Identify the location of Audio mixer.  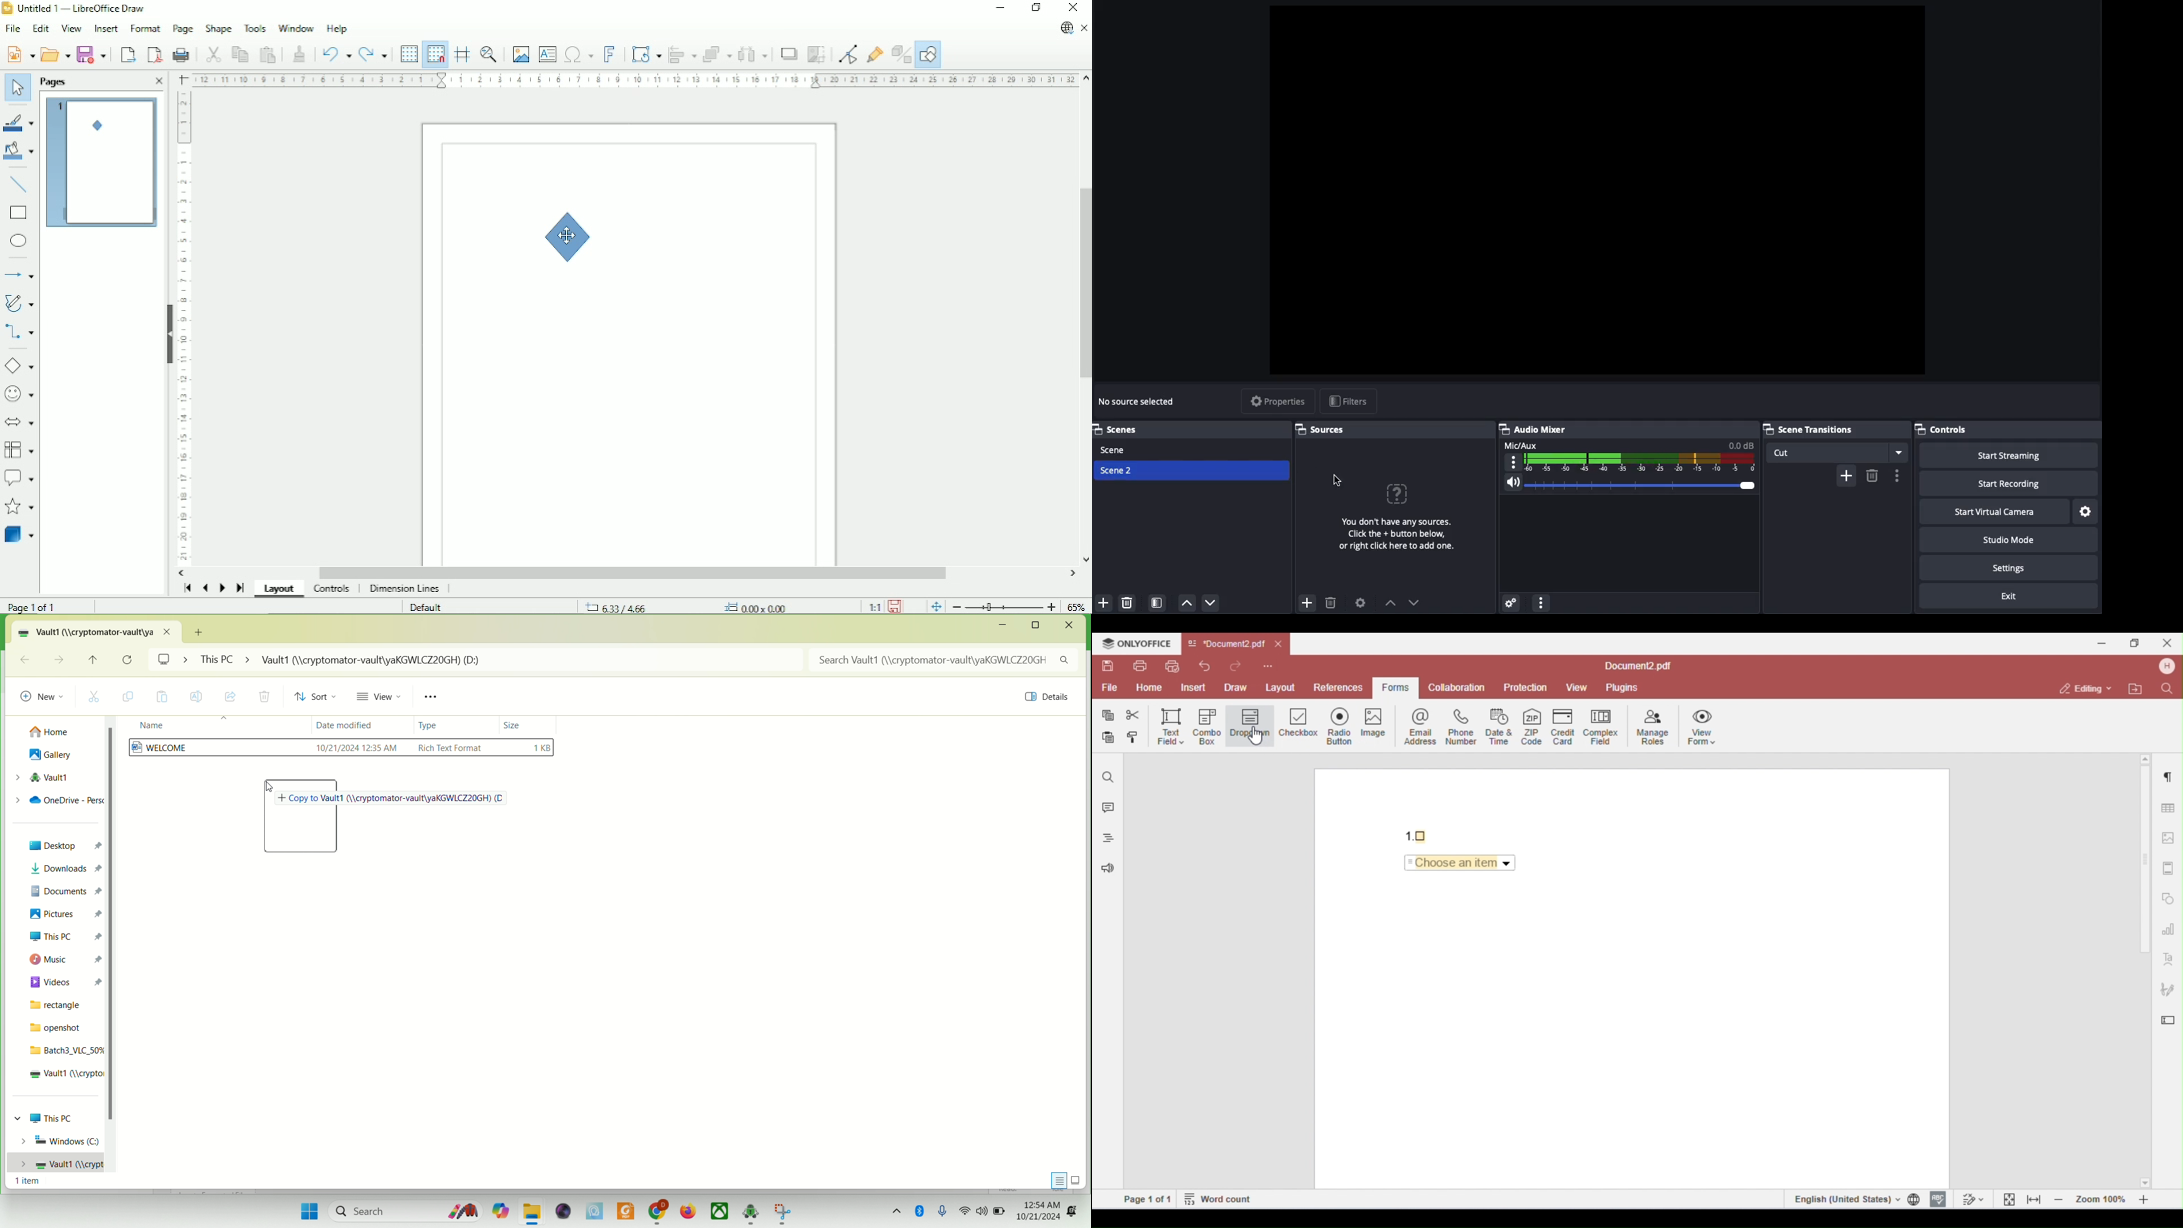
(1535, 429).